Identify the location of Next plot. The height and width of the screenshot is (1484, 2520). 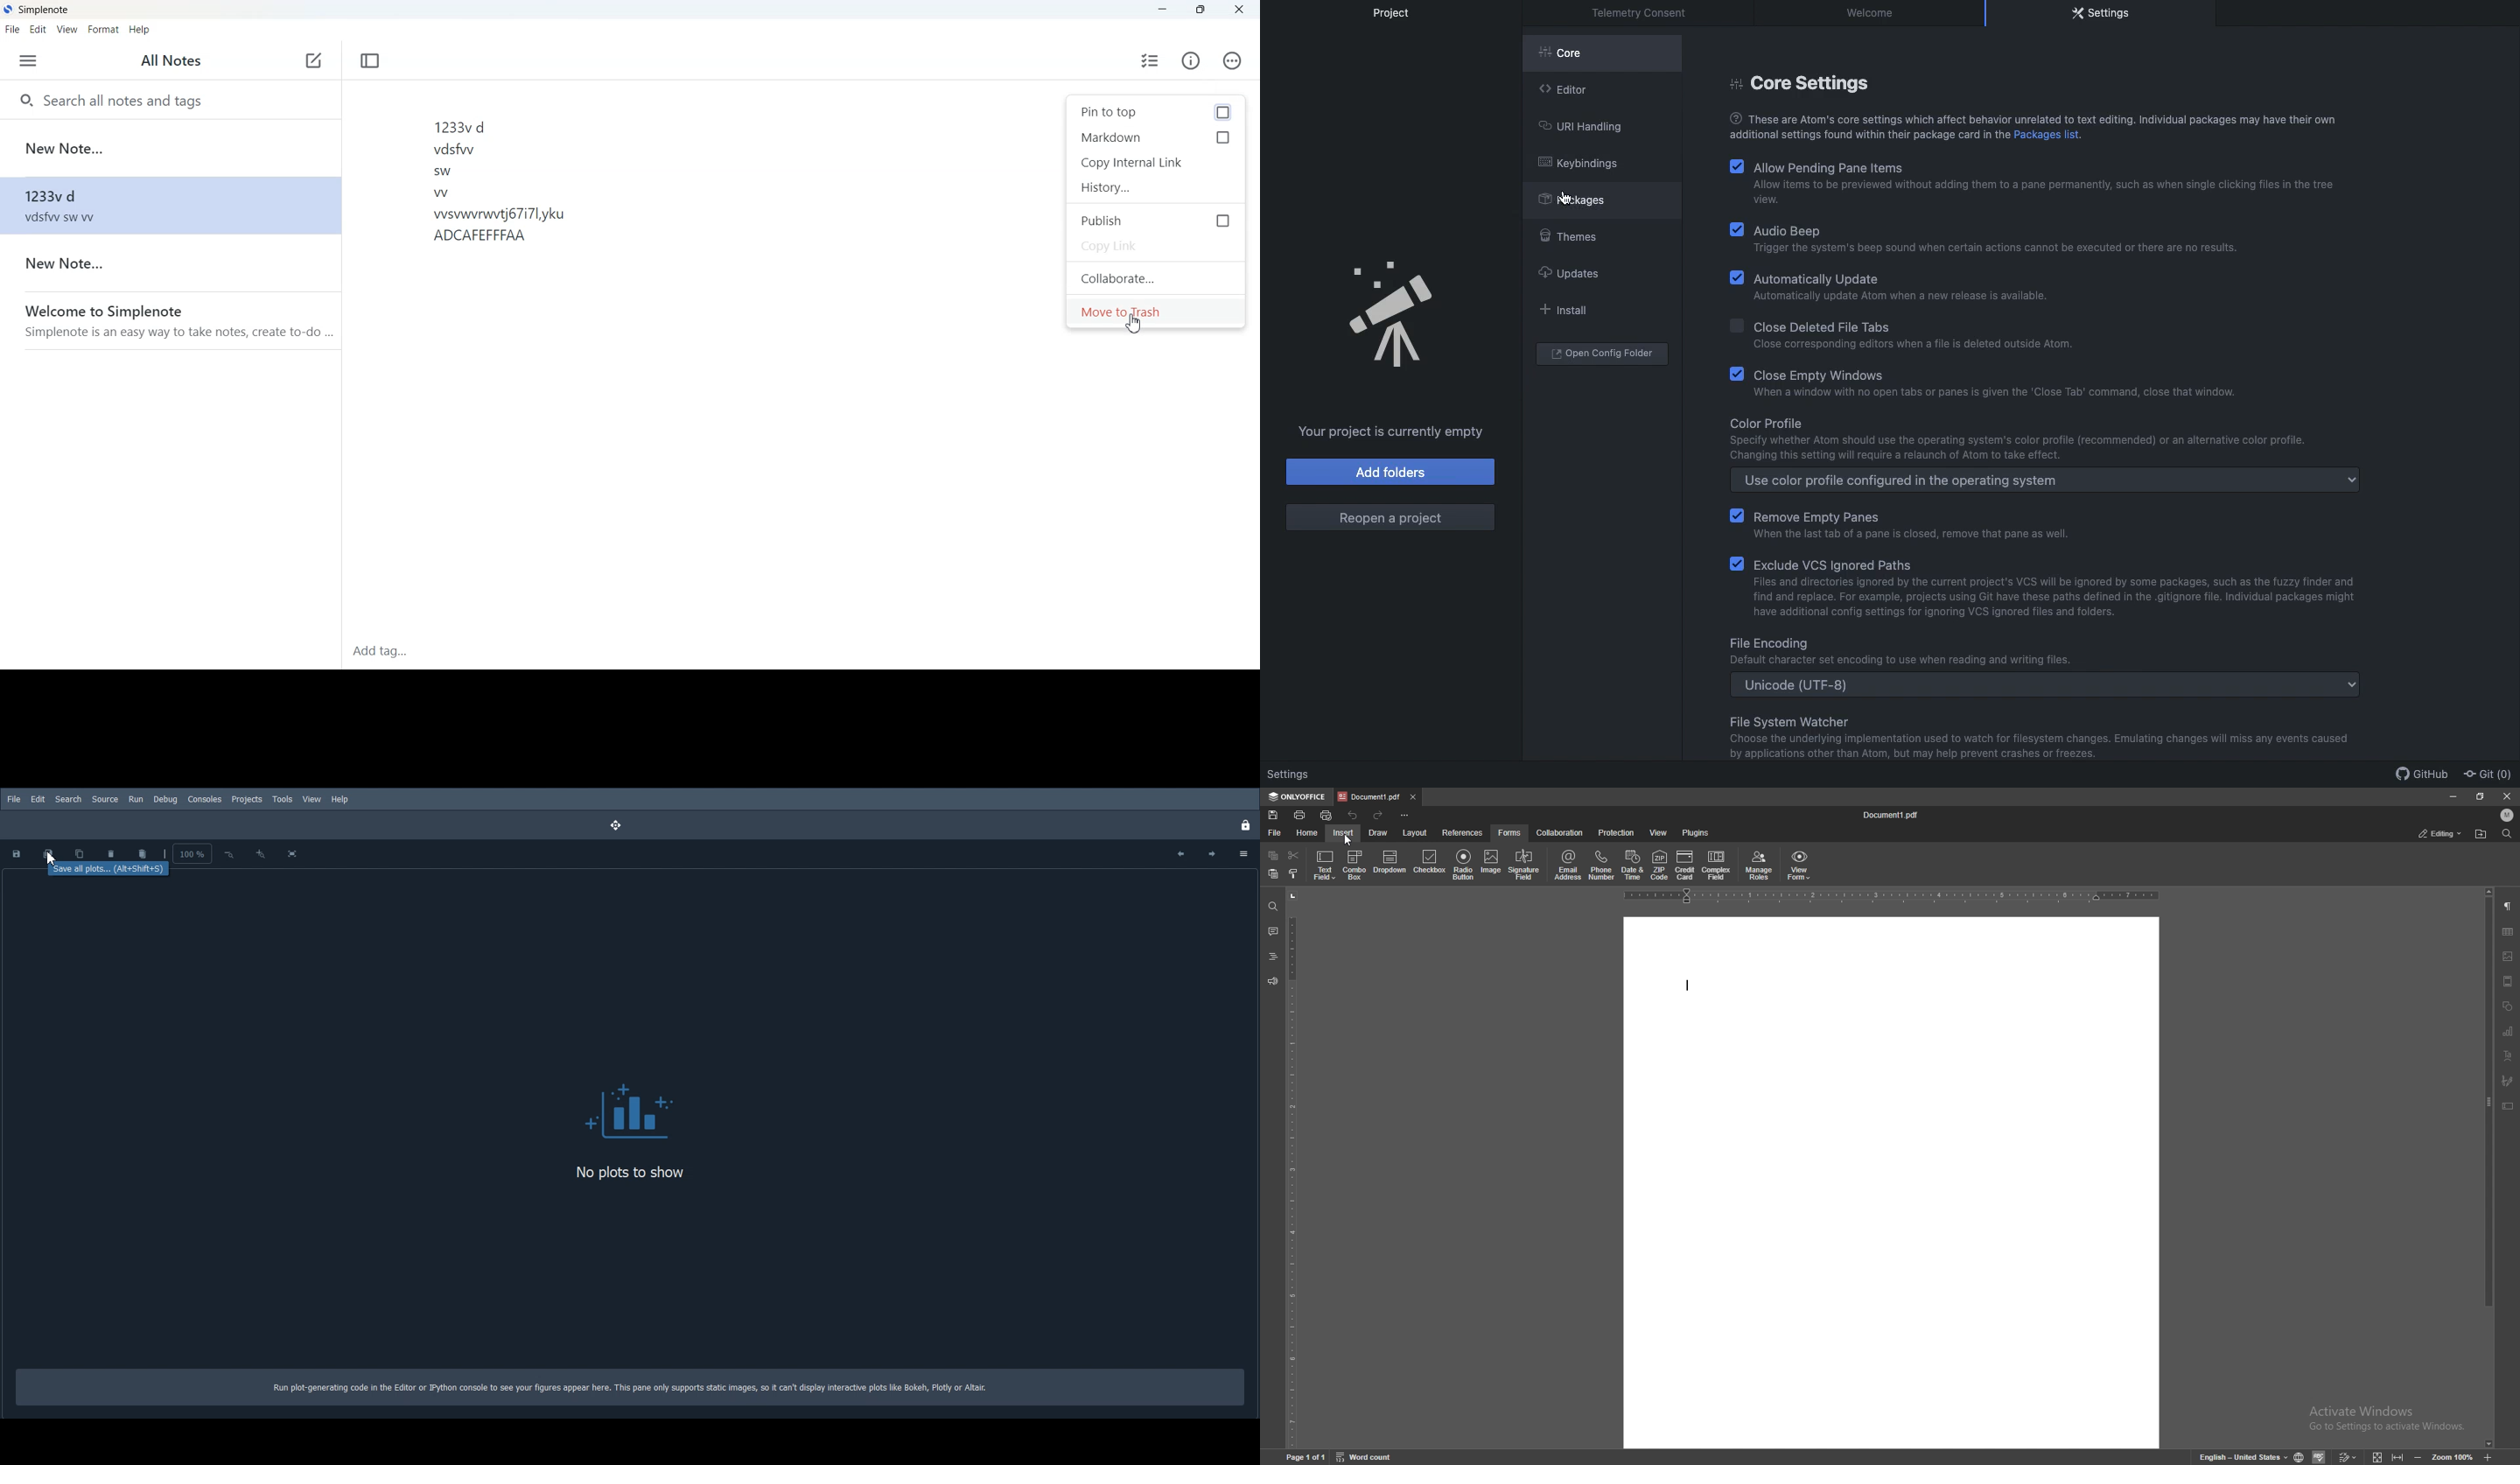
(1210, 852).